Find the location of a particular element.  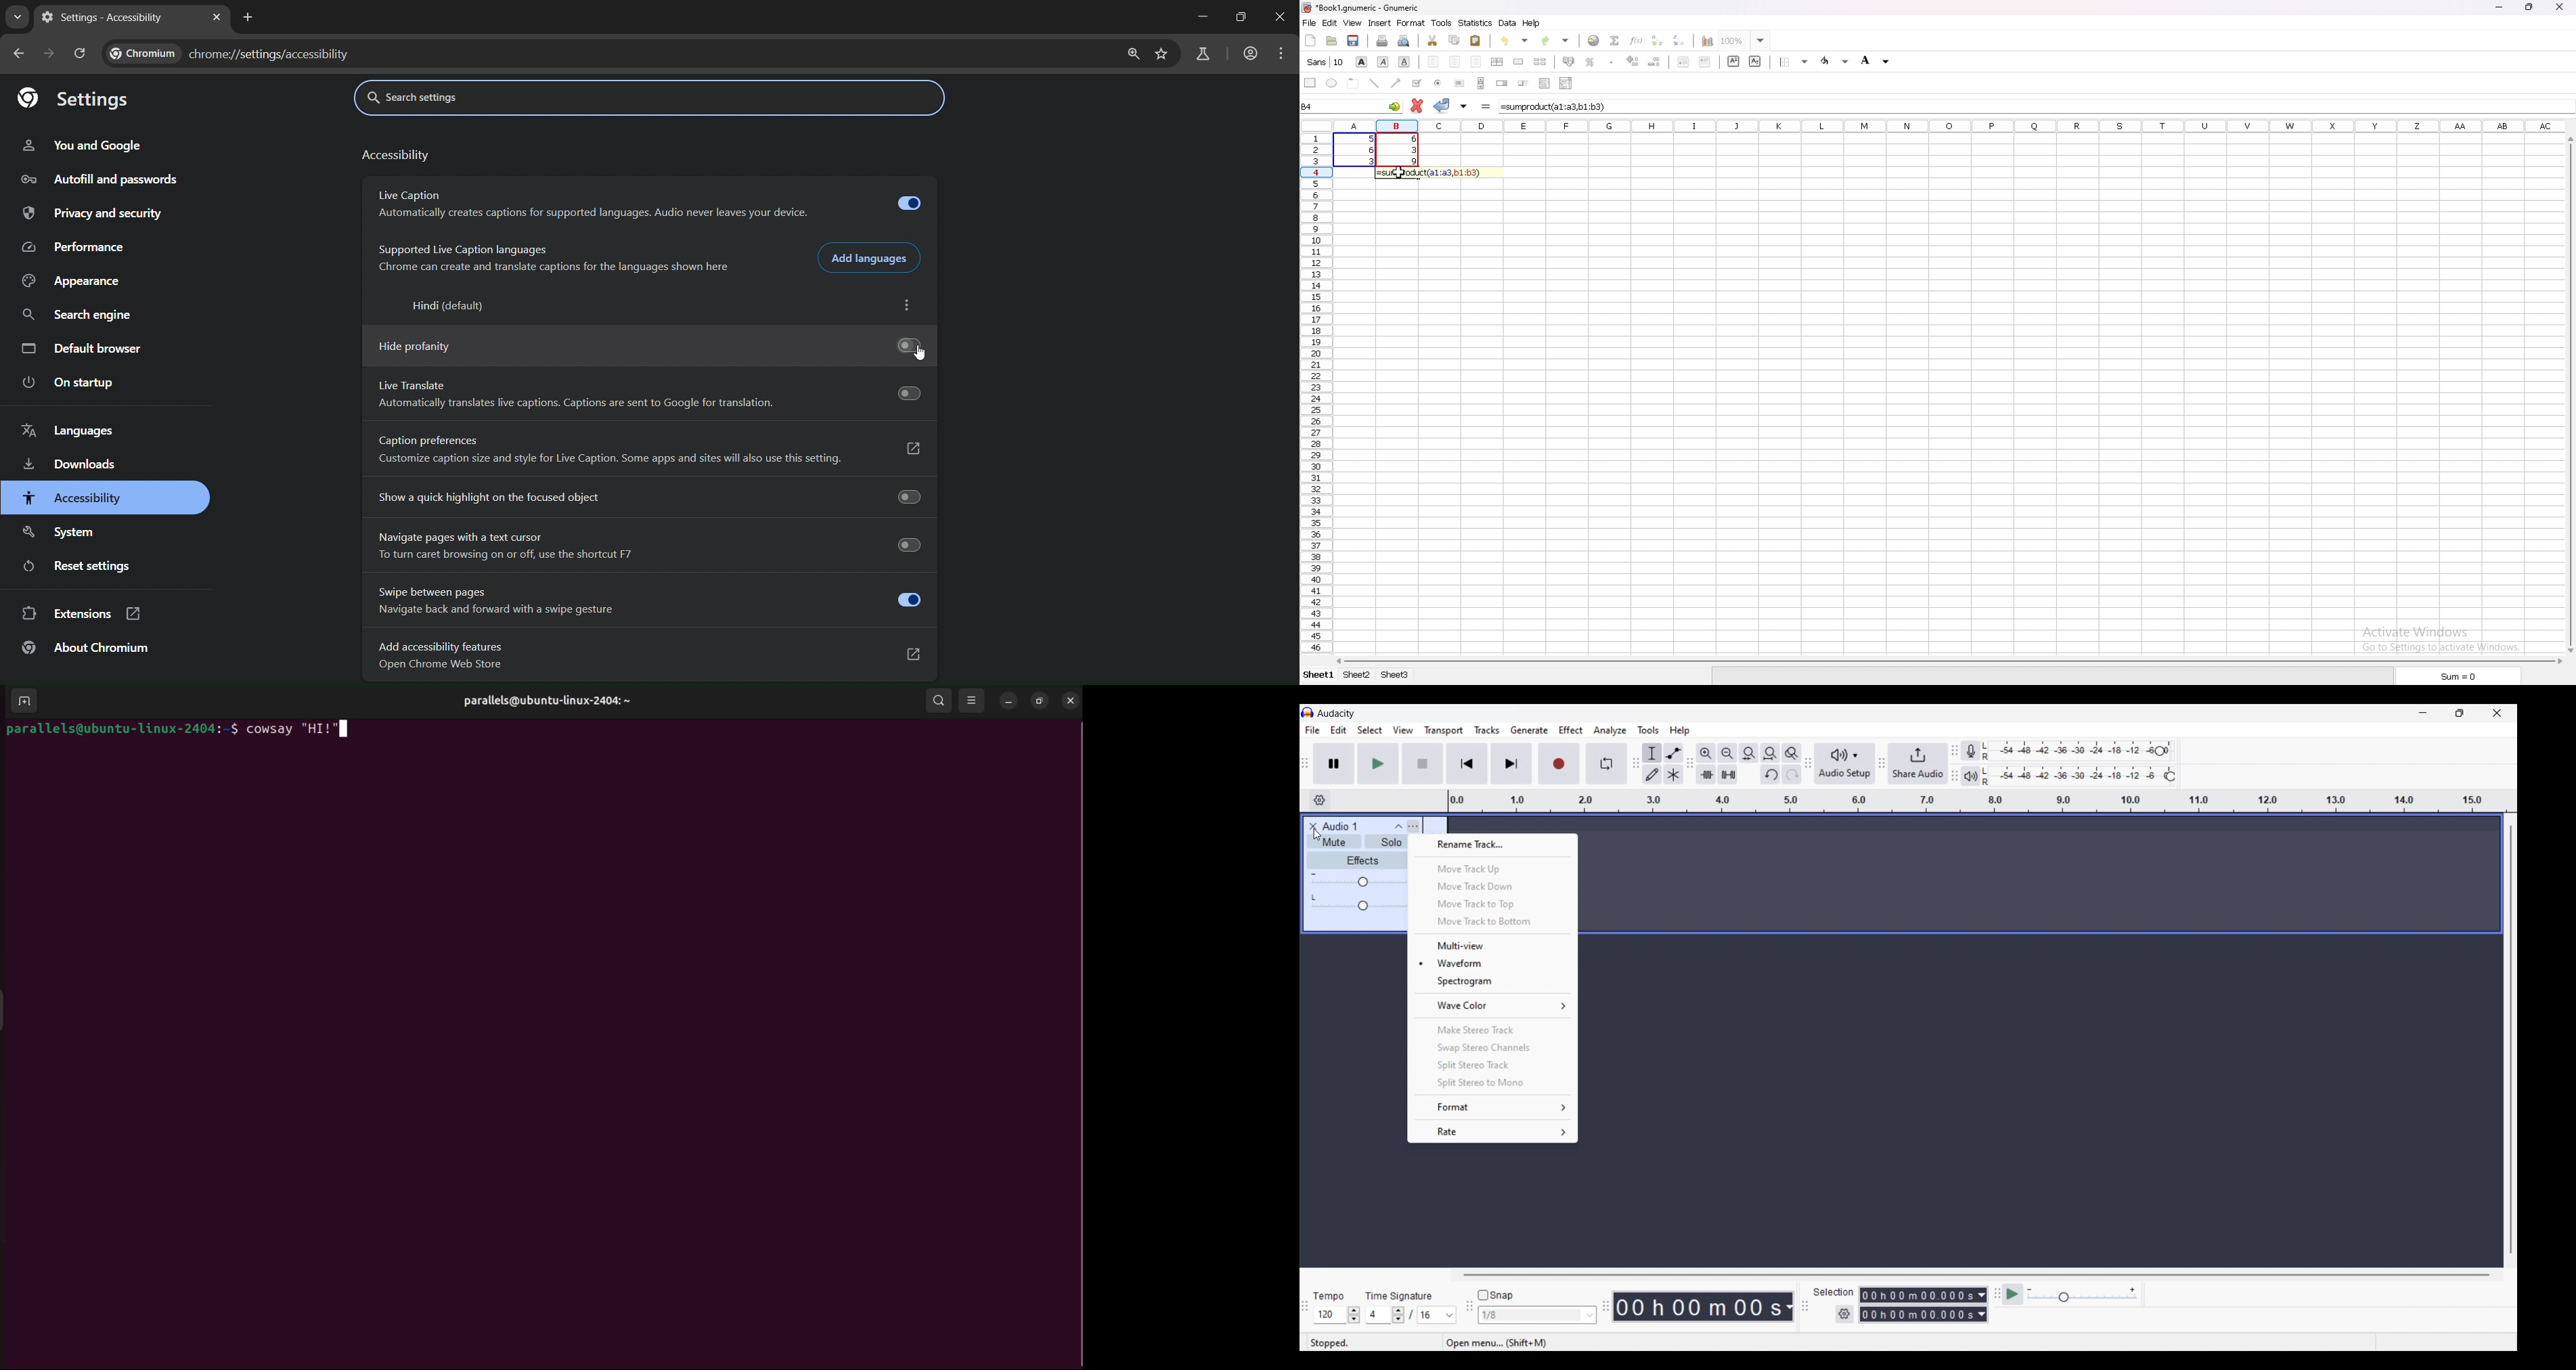

center horizontally is located at coordinates (1496, 61).